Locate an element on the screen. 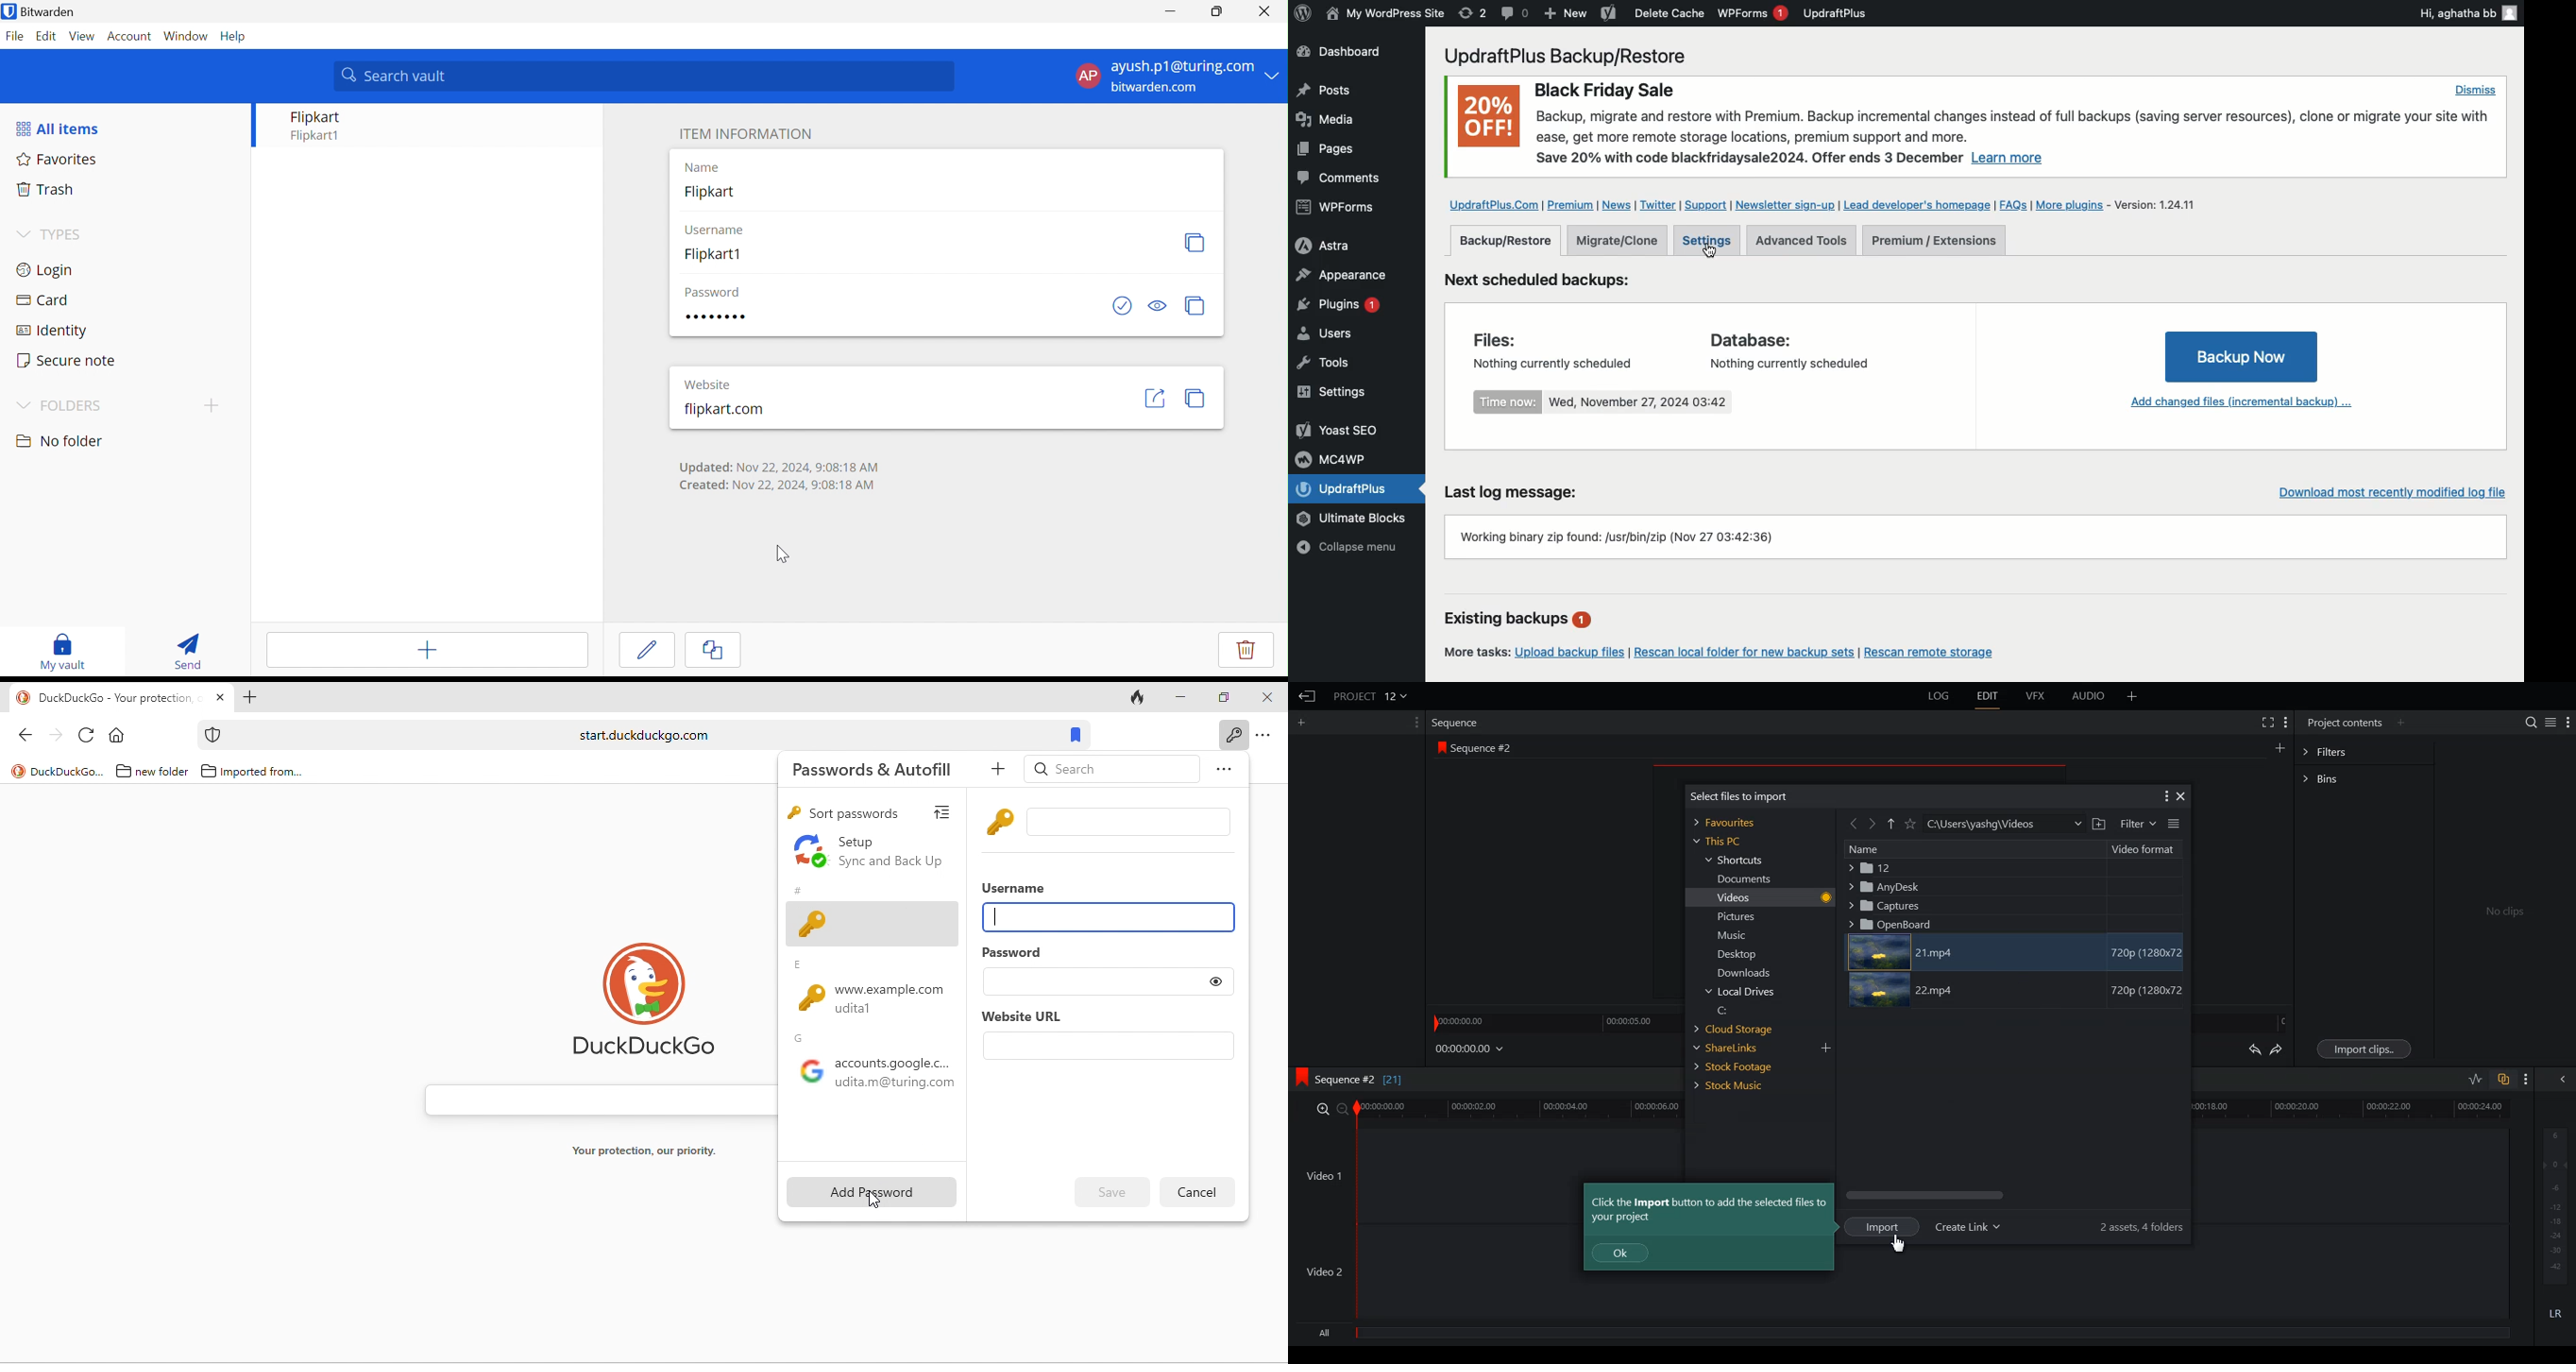 The height and width of the screenshot is (1372, 2576). bitwarden.com is located at coordinates (1160, 89).